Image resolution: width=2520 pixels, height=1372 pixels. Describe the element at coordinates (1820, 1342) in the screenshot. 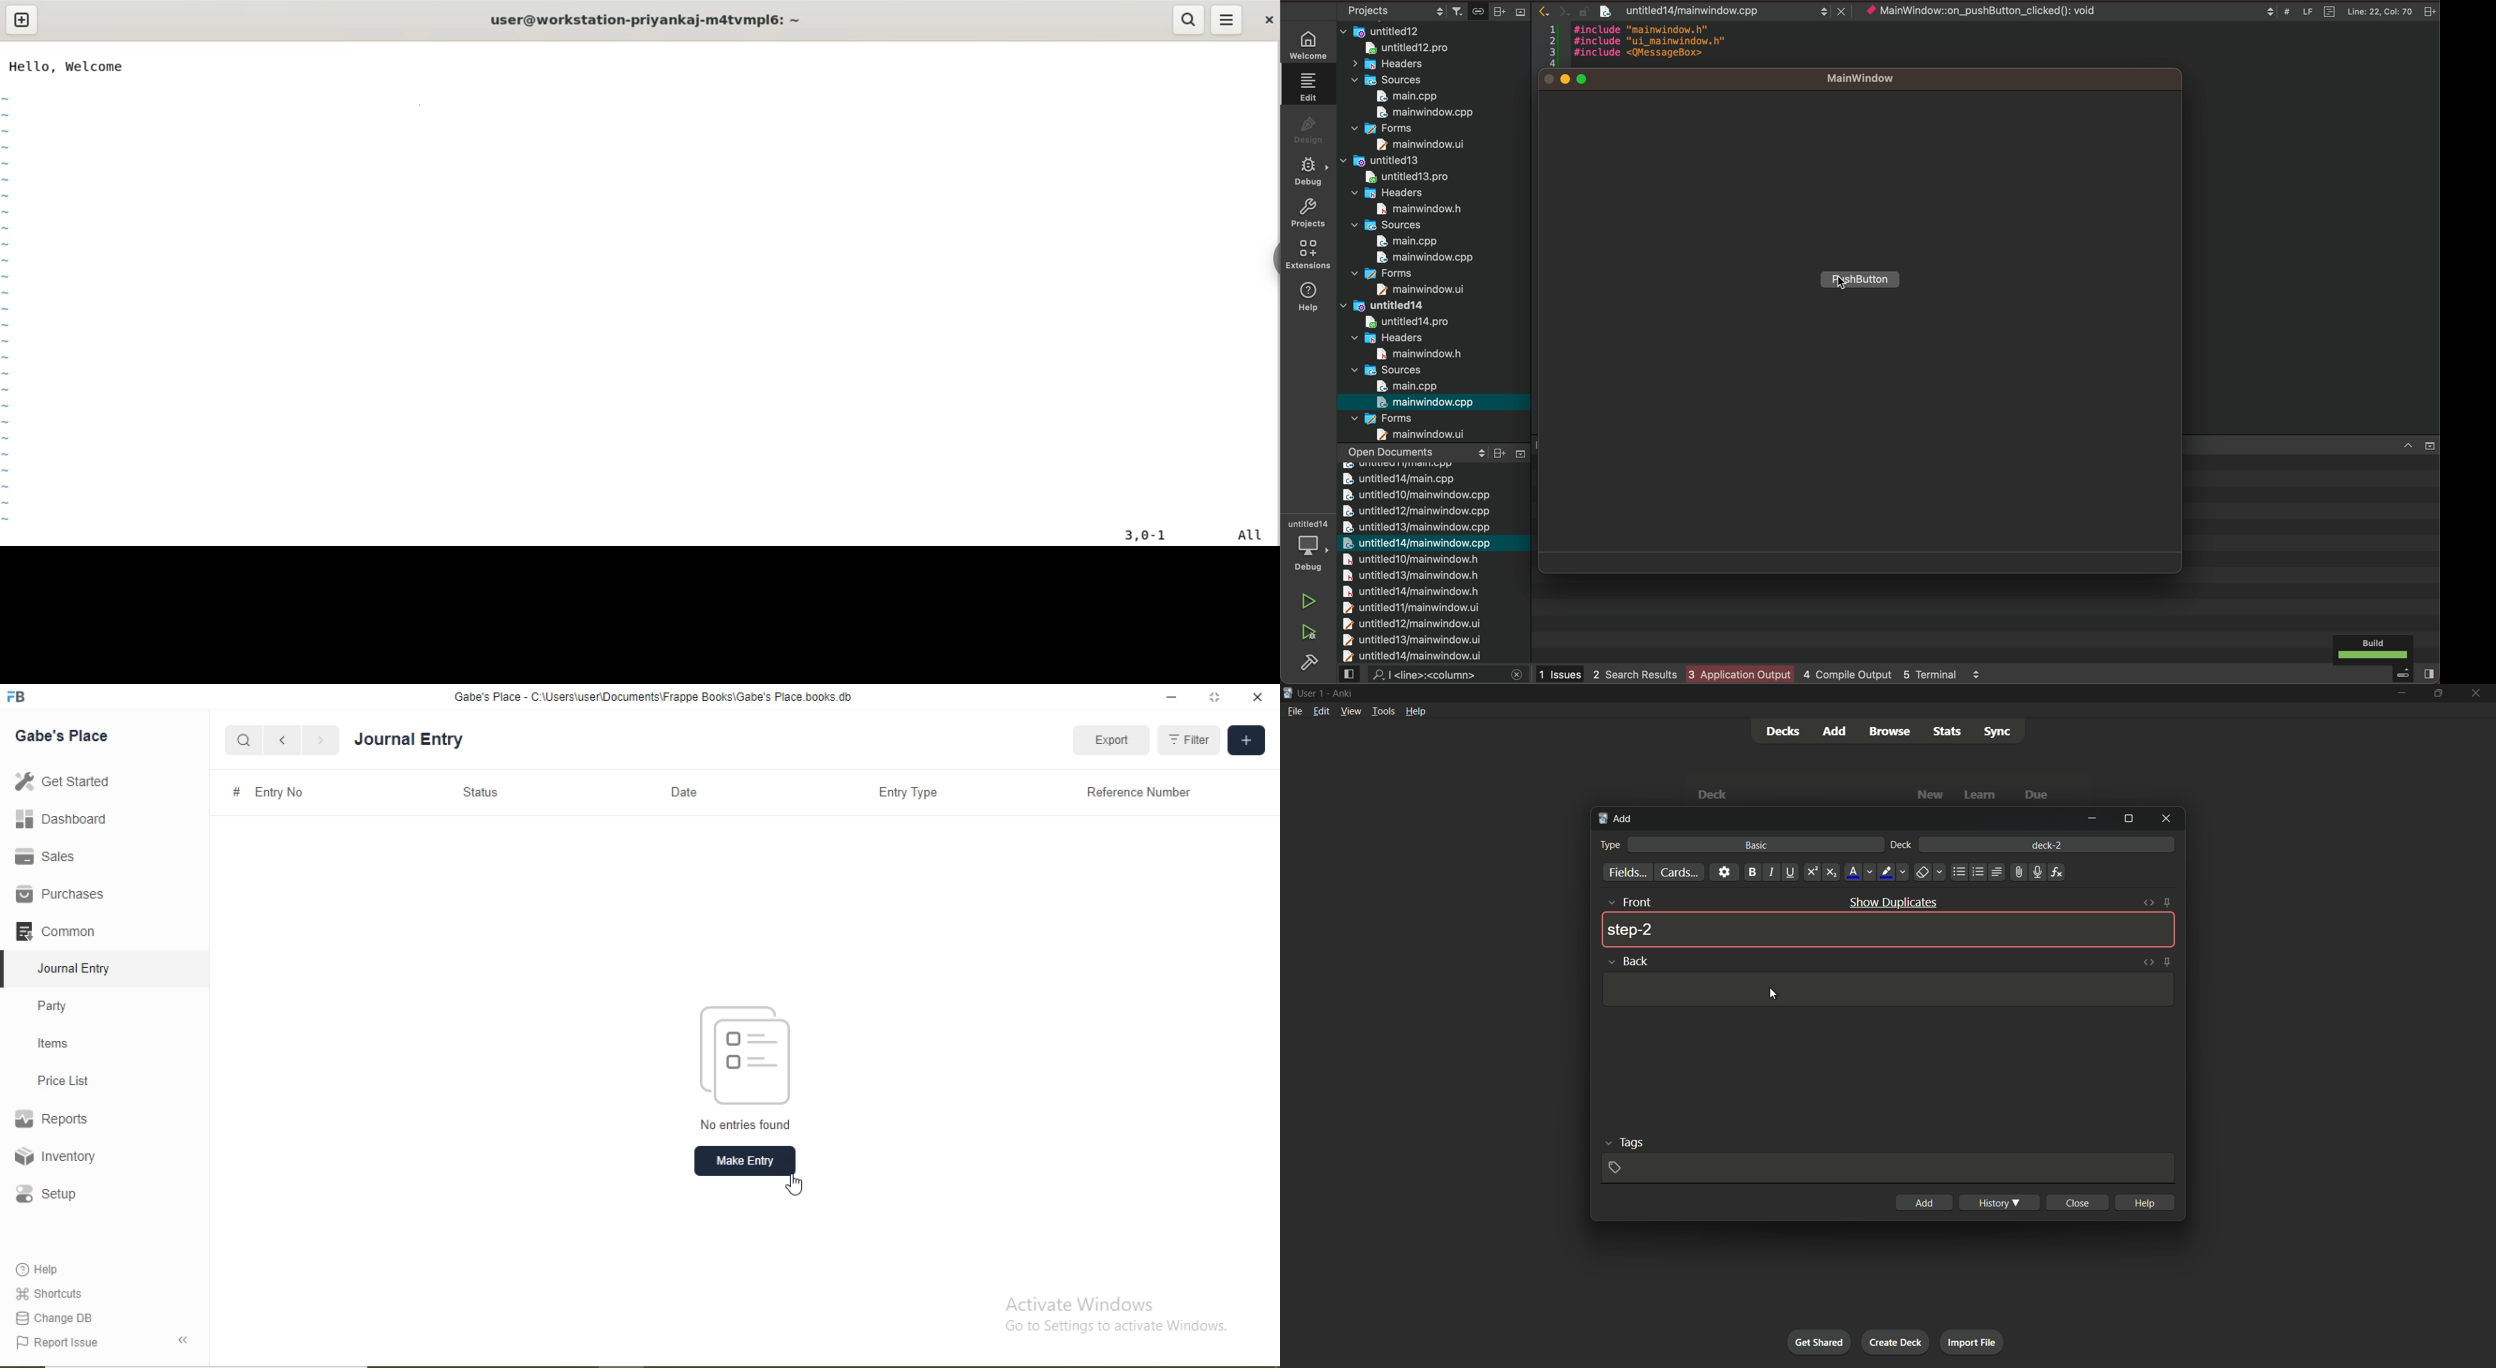

I see `get shared` at that location.